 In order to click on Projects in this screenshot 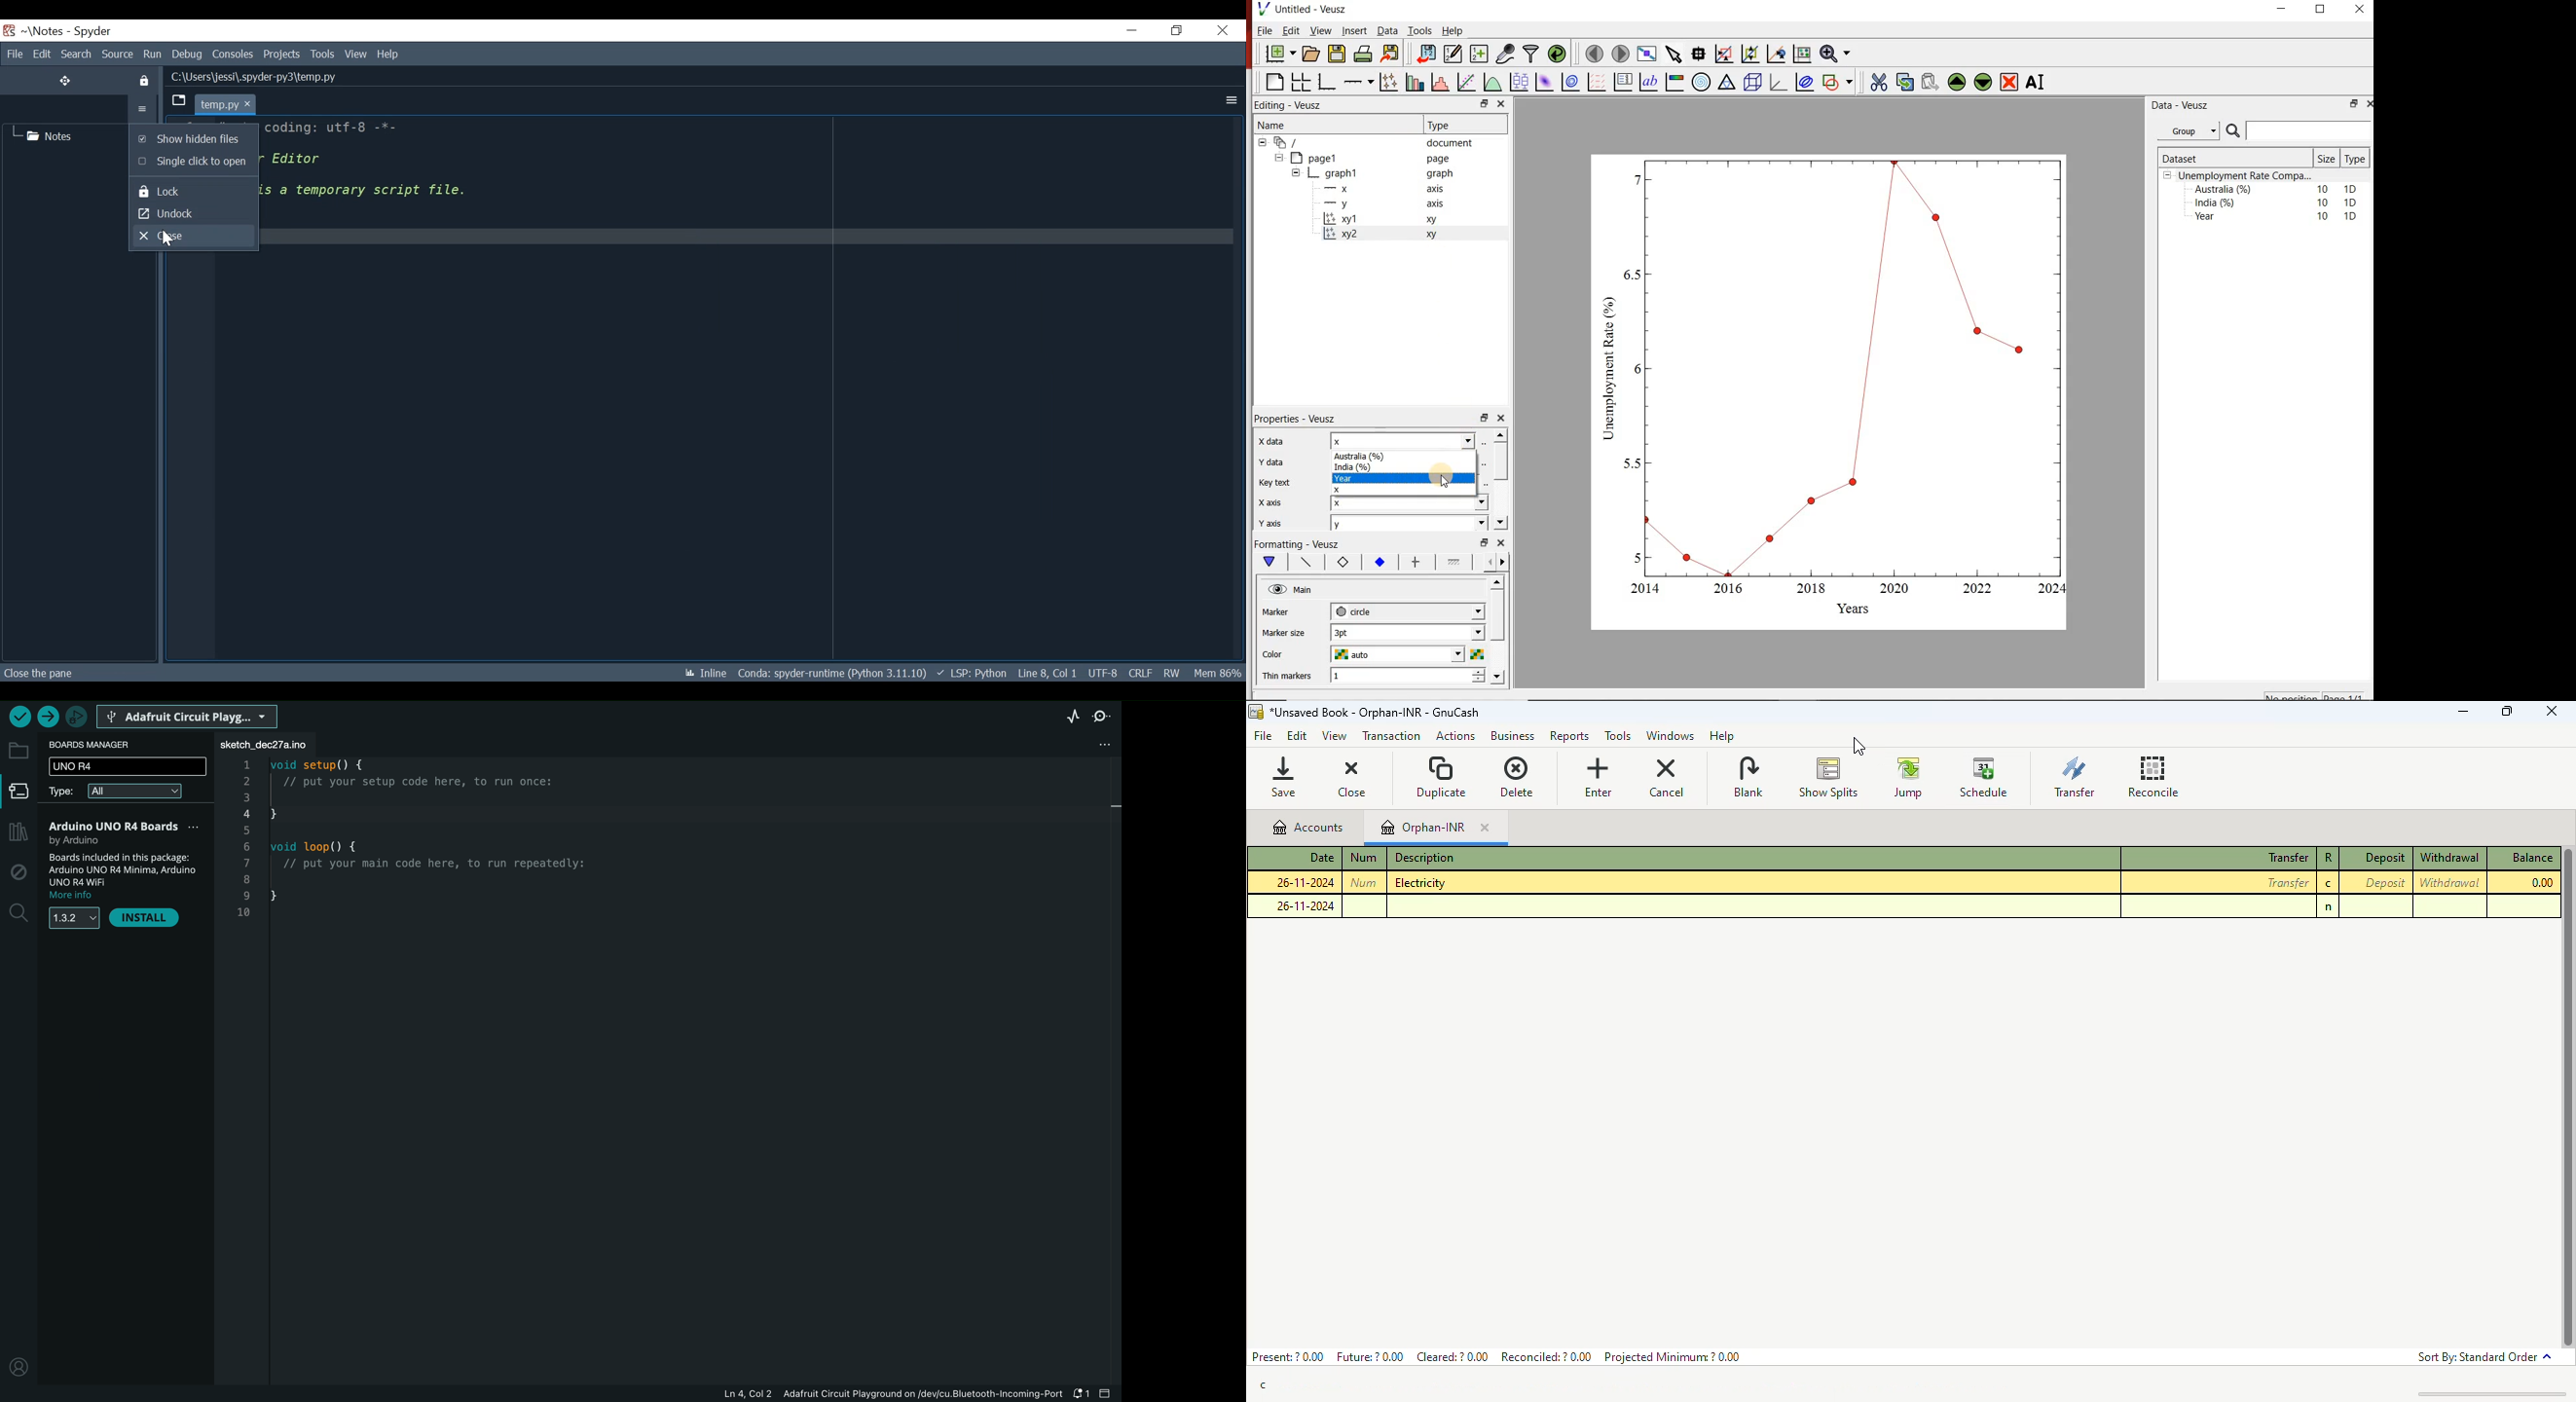, I will do `click(282, 55)`.